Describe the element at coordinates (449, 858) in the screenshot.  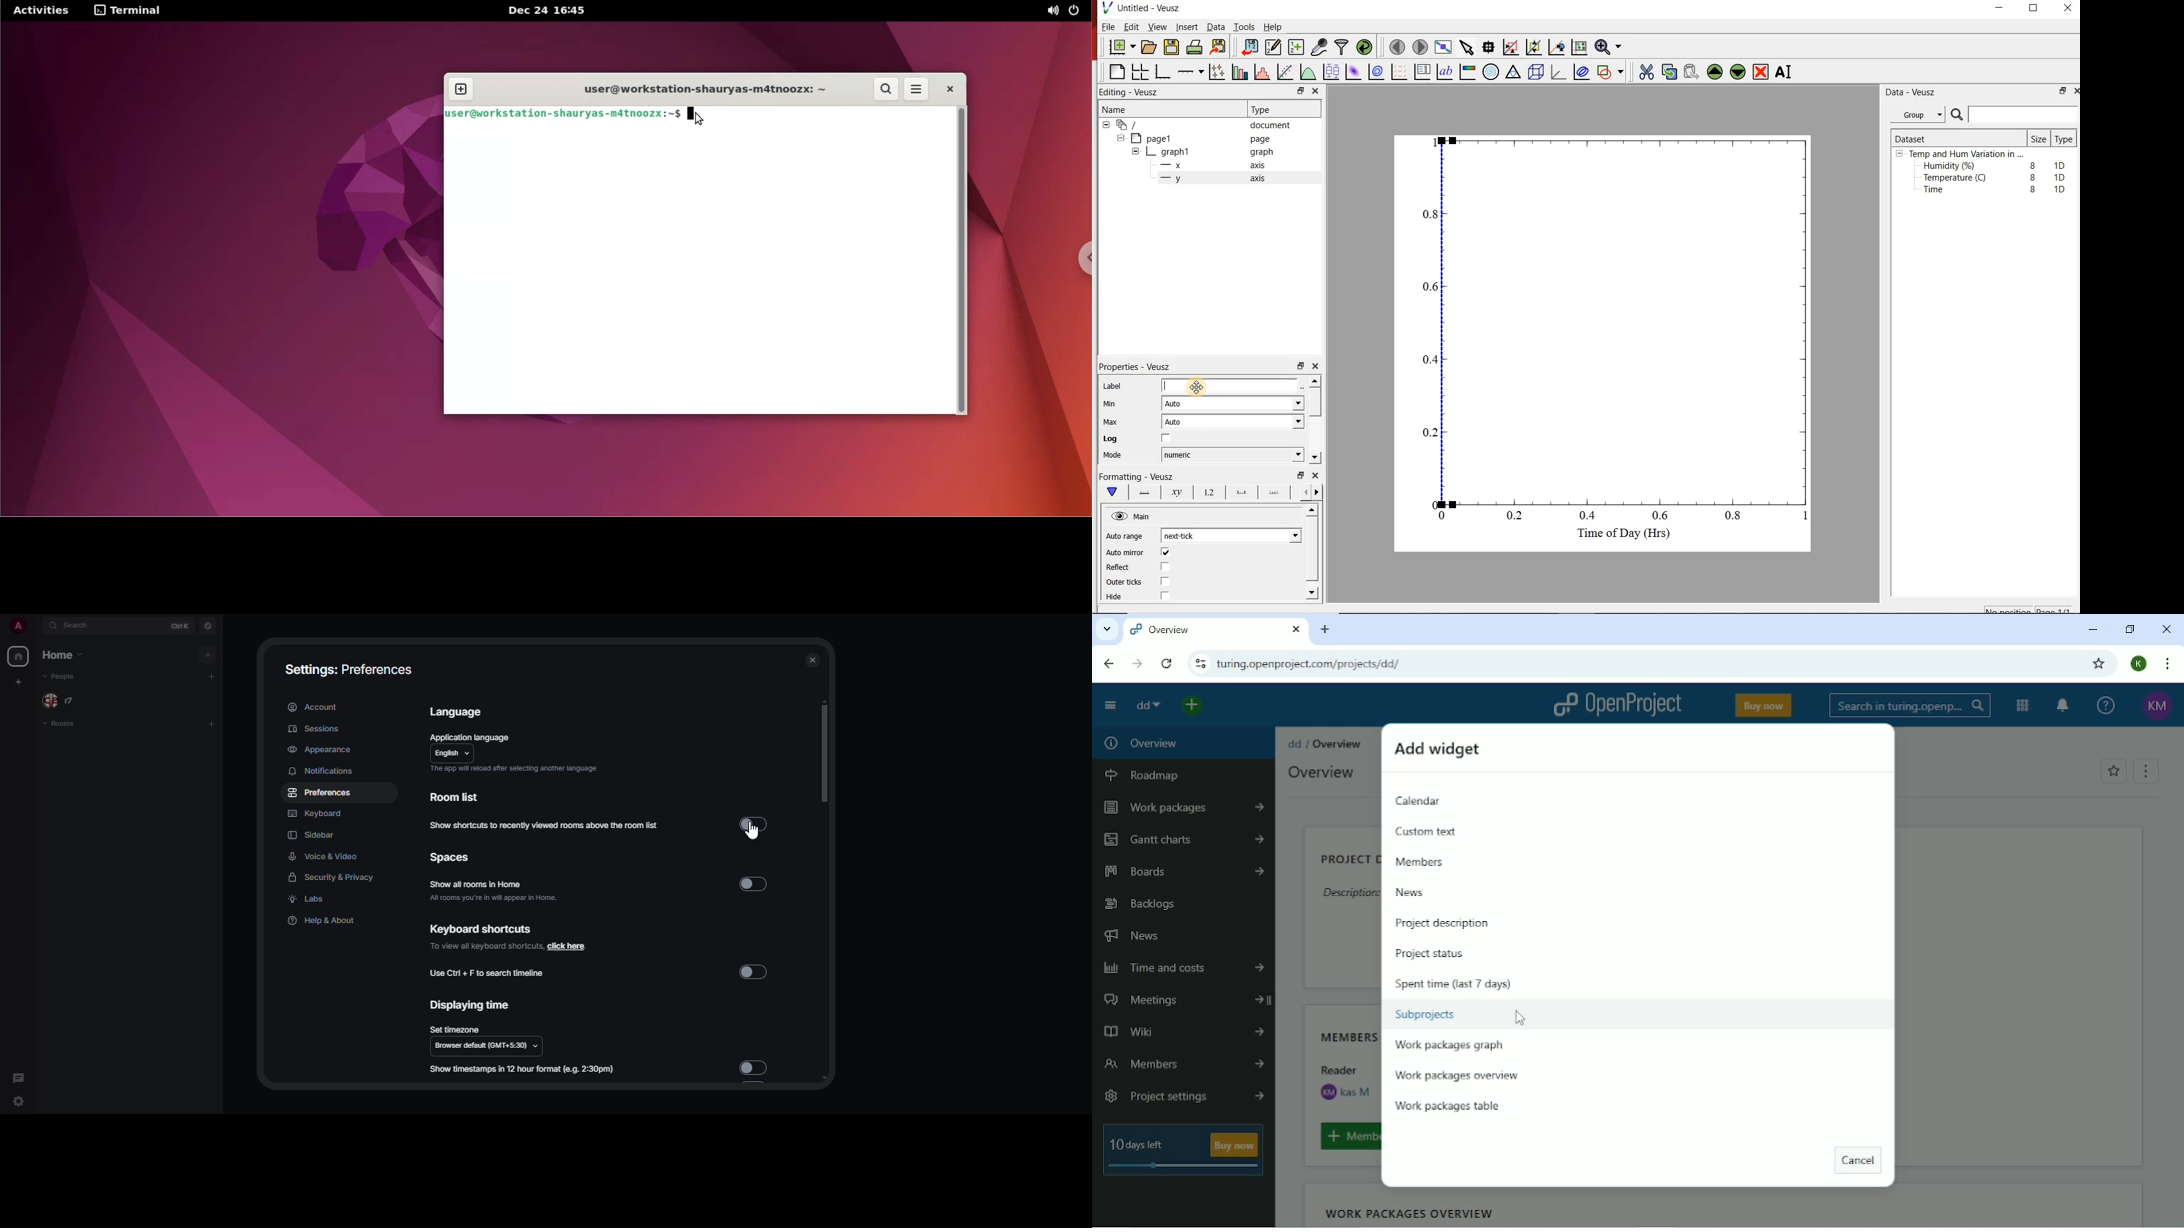
I see `spaces` at that location.